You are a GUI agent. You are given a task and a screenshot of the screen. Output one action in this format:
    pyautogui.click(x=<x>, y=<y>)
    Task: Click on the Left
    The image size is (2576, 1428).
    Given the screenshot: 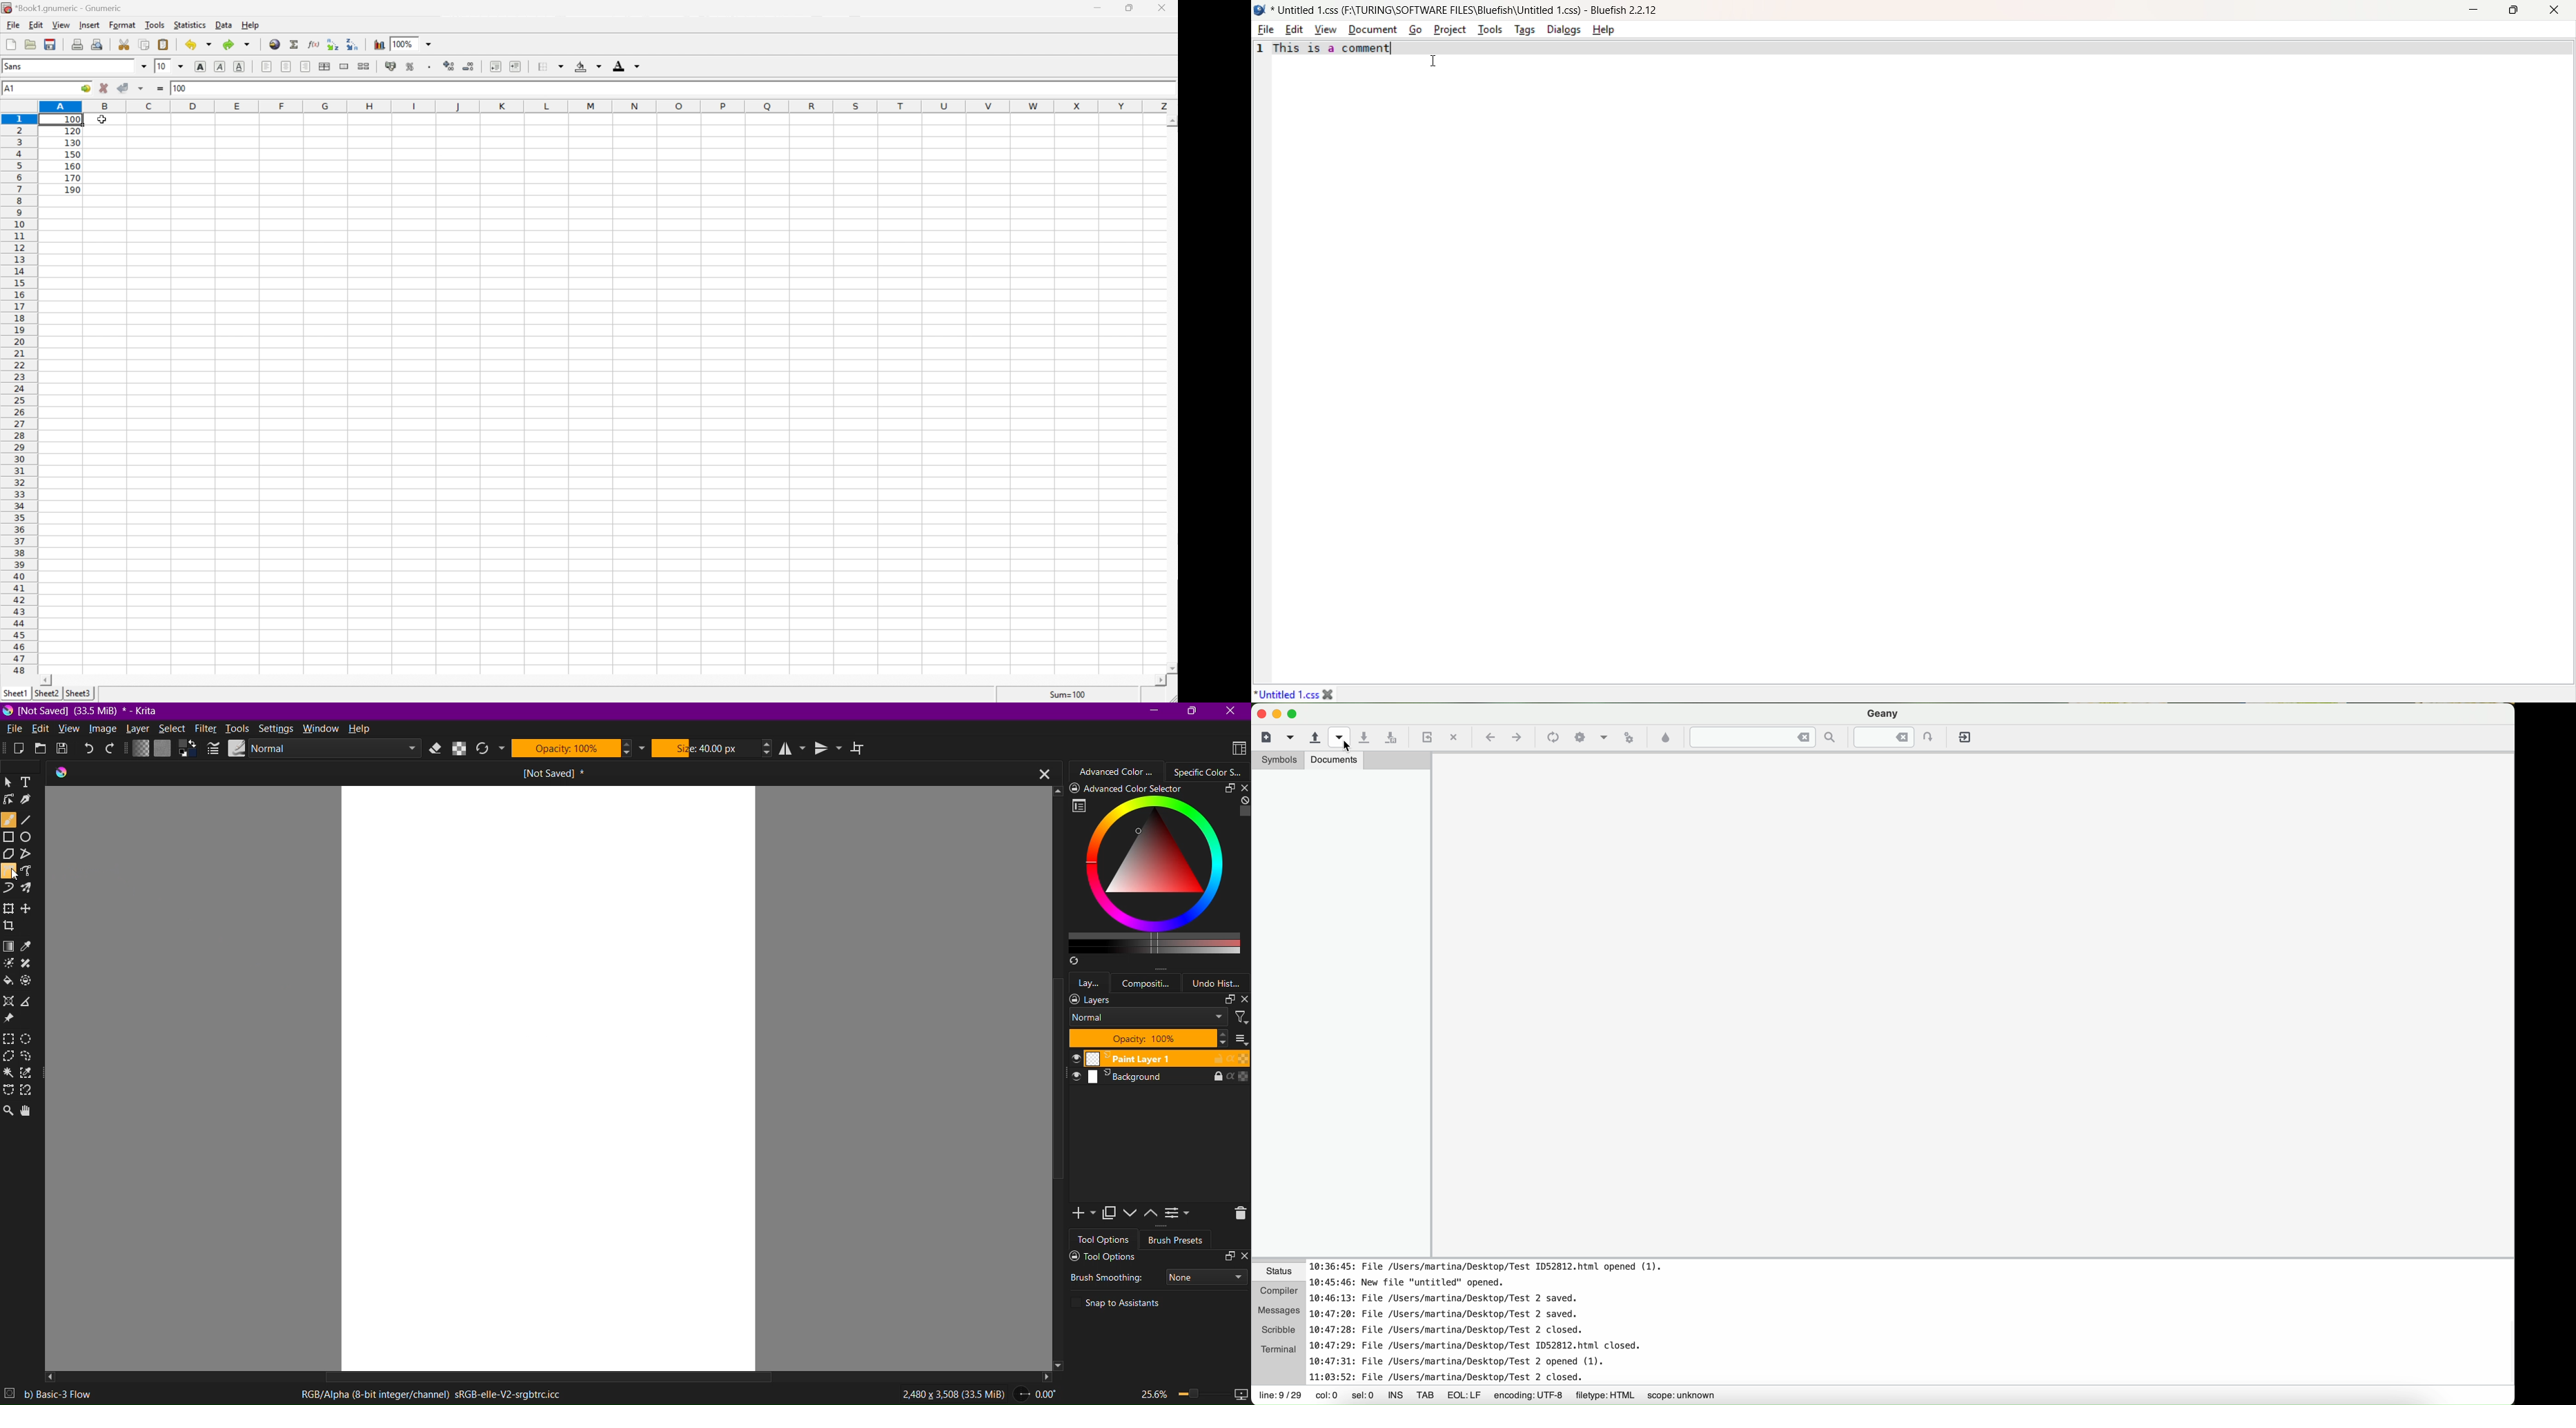 What is the action you would take?
    pyautogui.click(x=51, y=1377)
    